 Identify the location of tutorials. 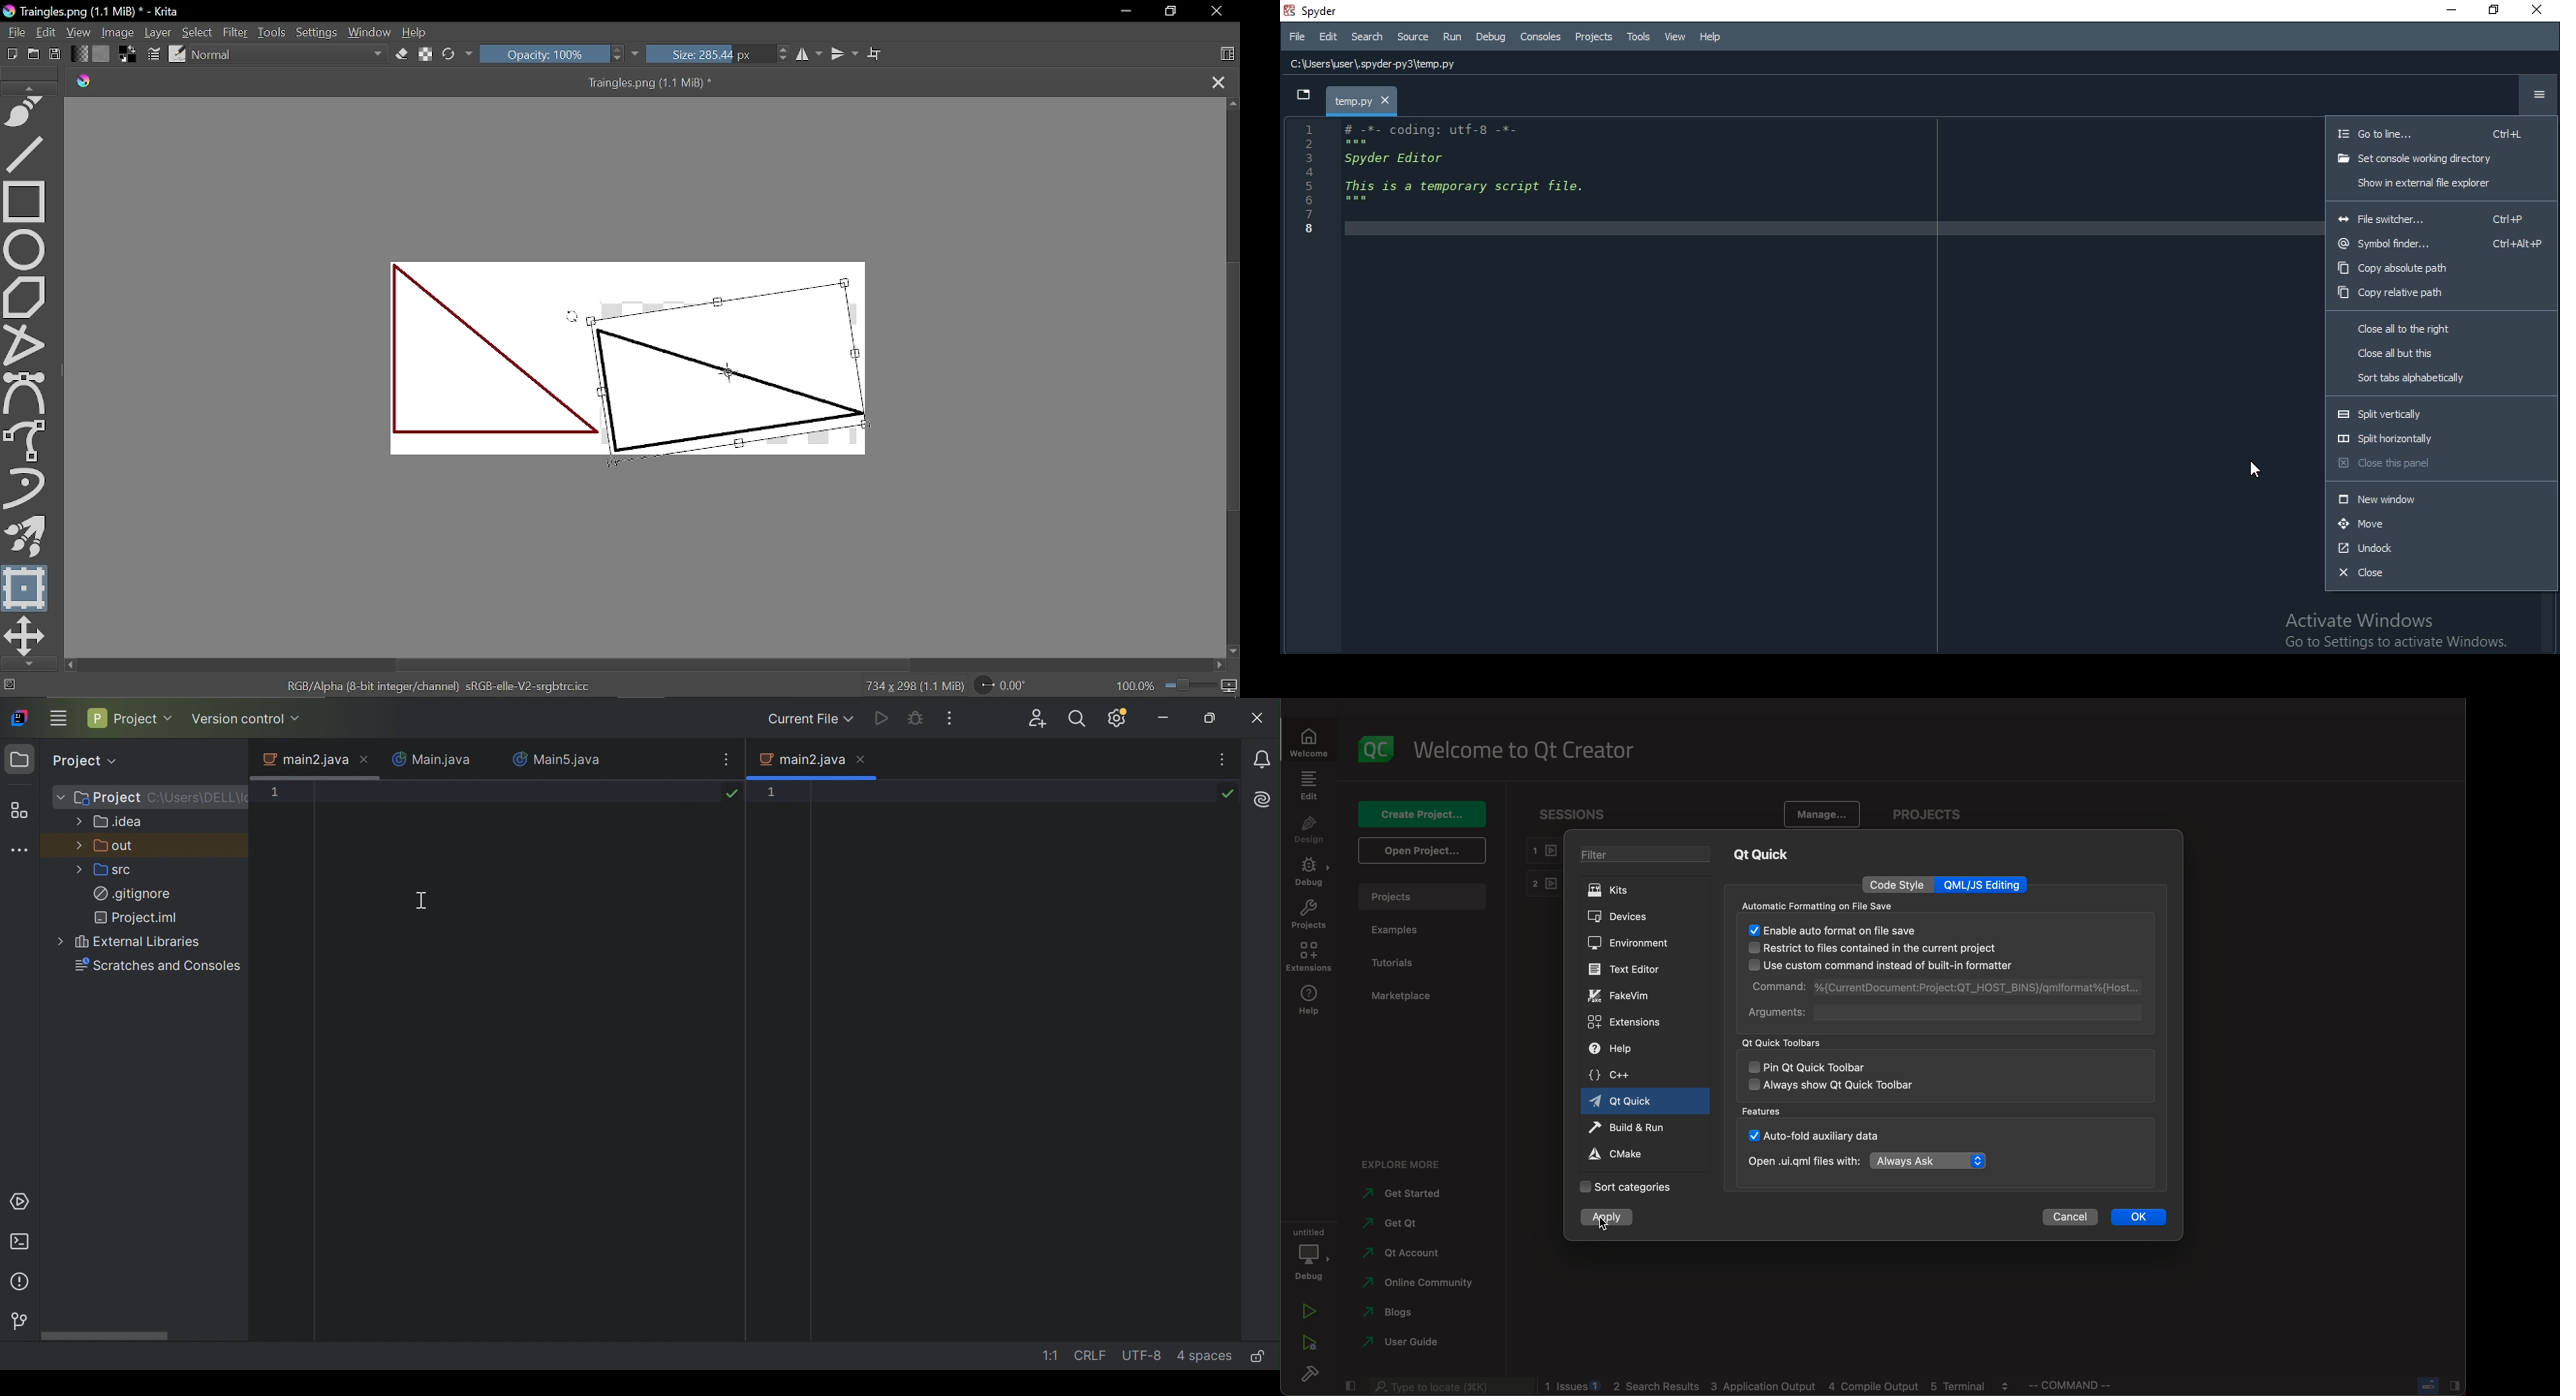
(1397, 961).